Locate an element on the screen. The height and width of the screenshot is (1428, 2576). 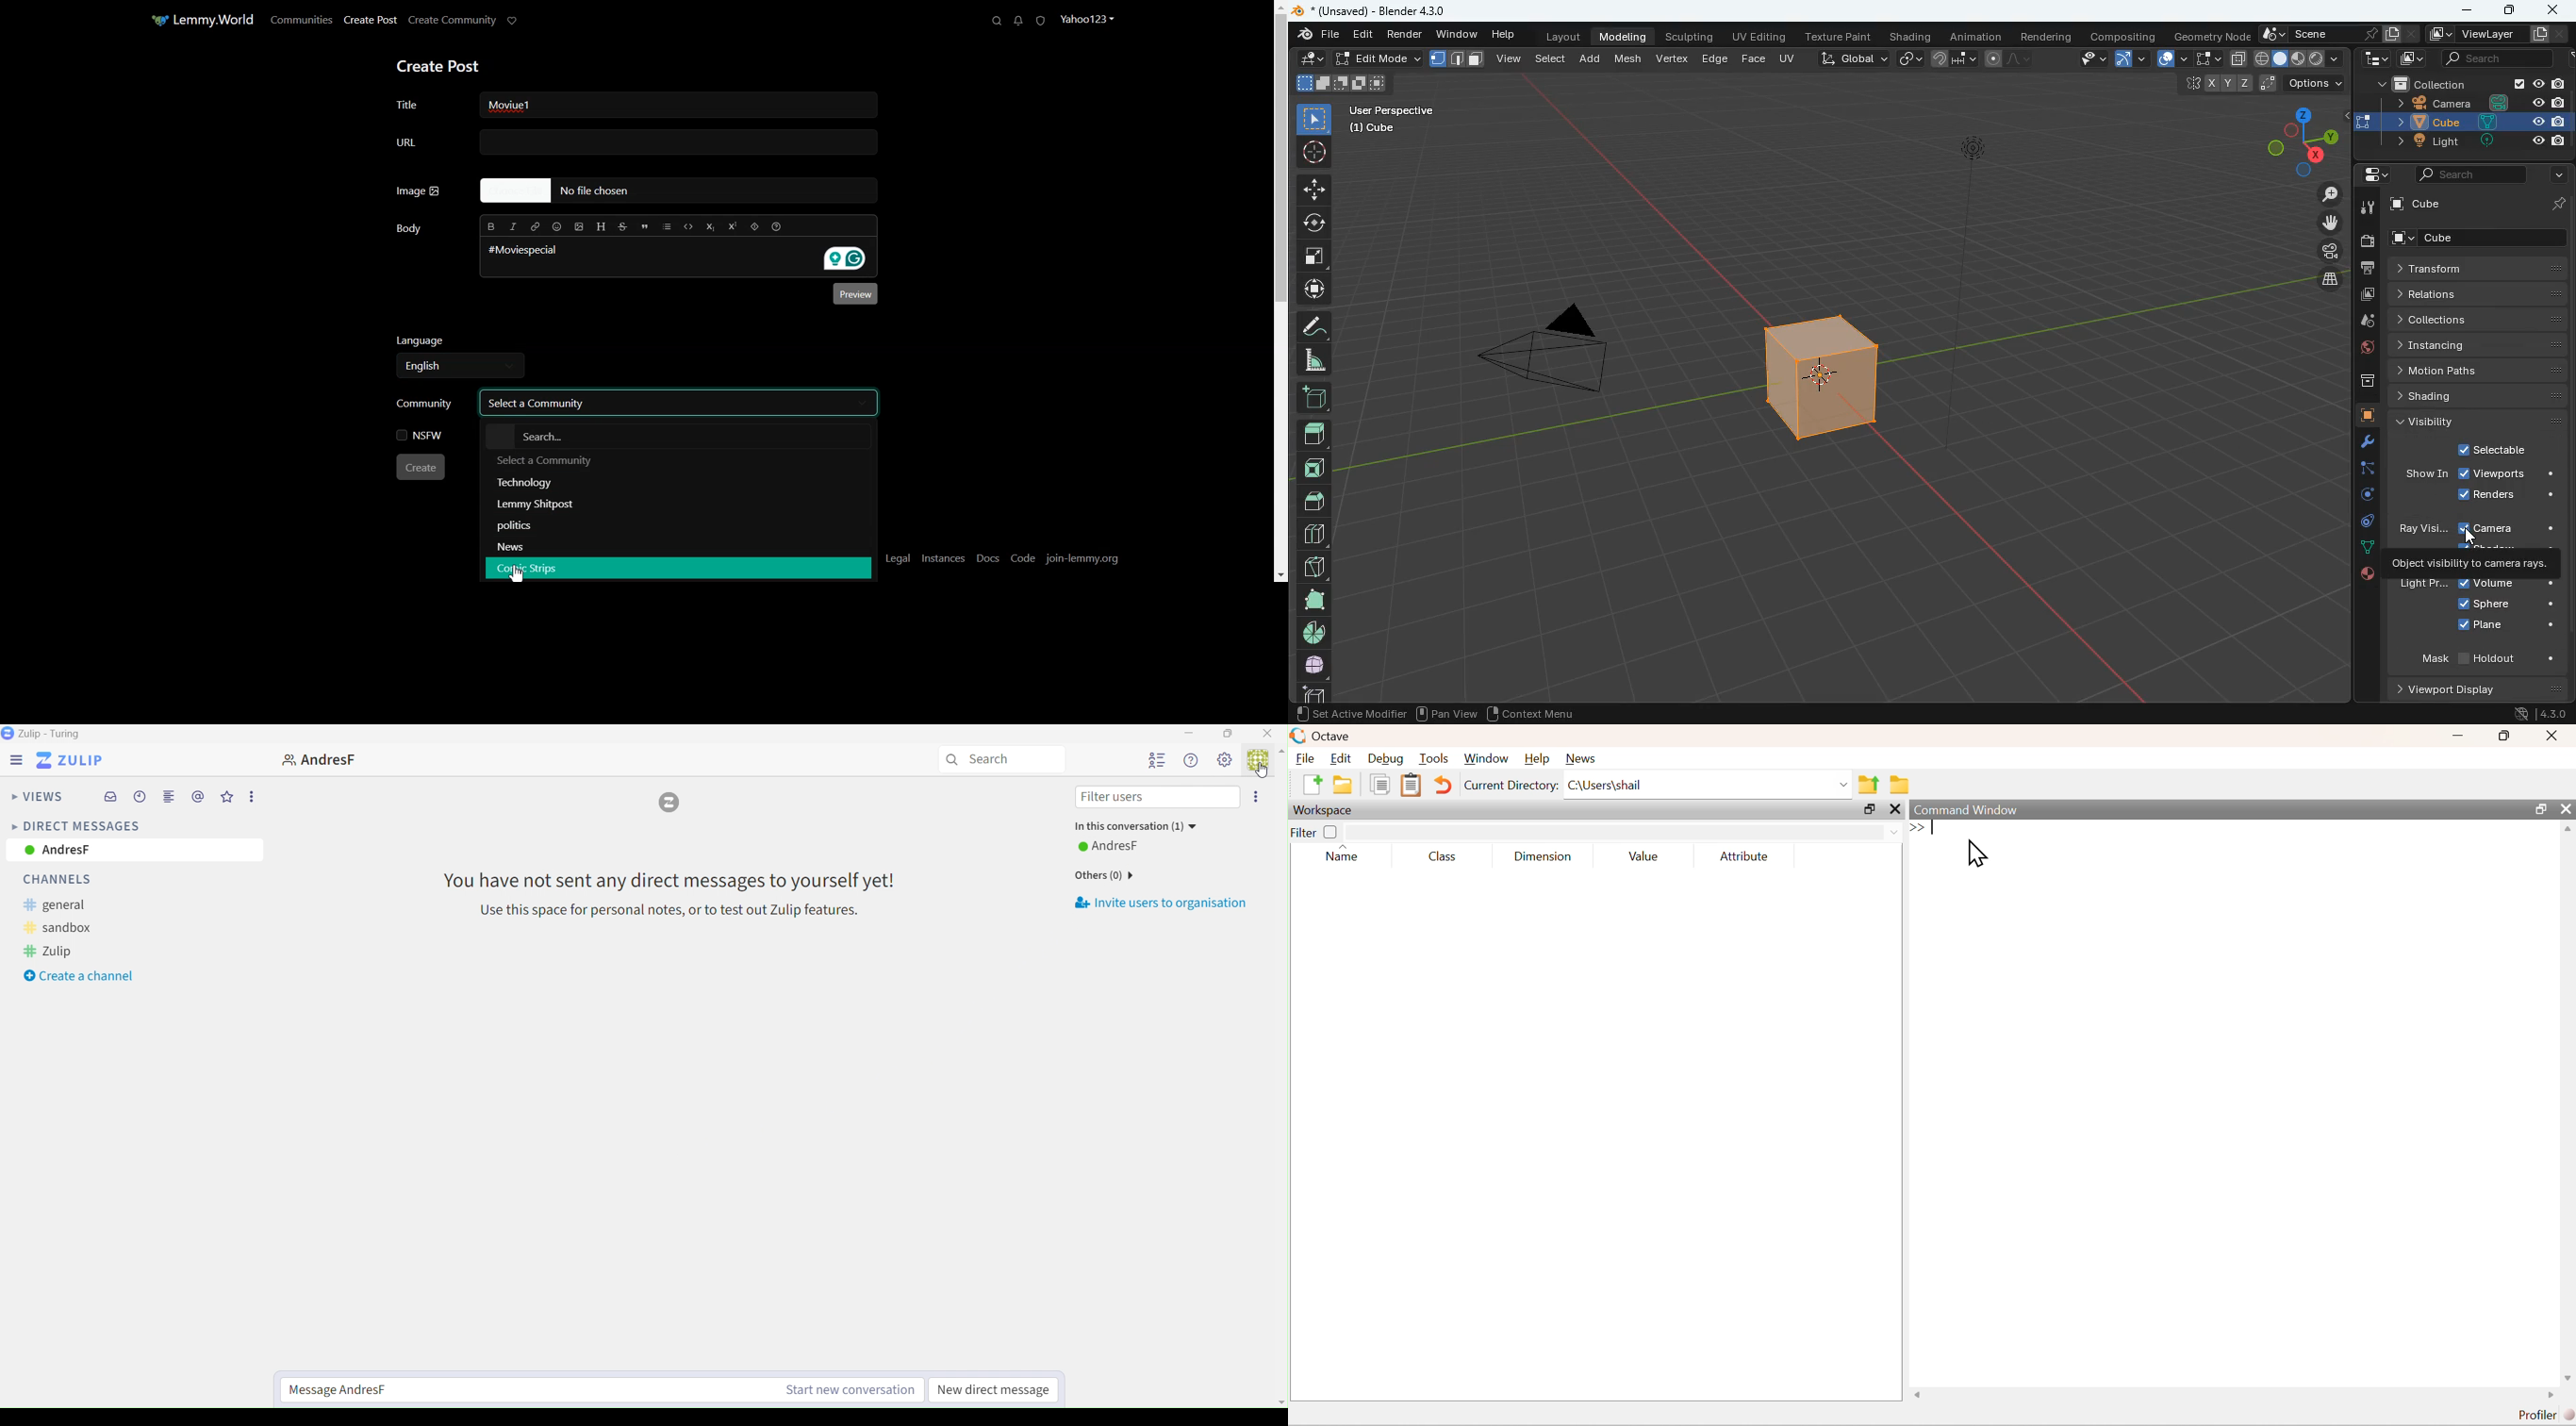
Community is located at coordinates (432, 405).